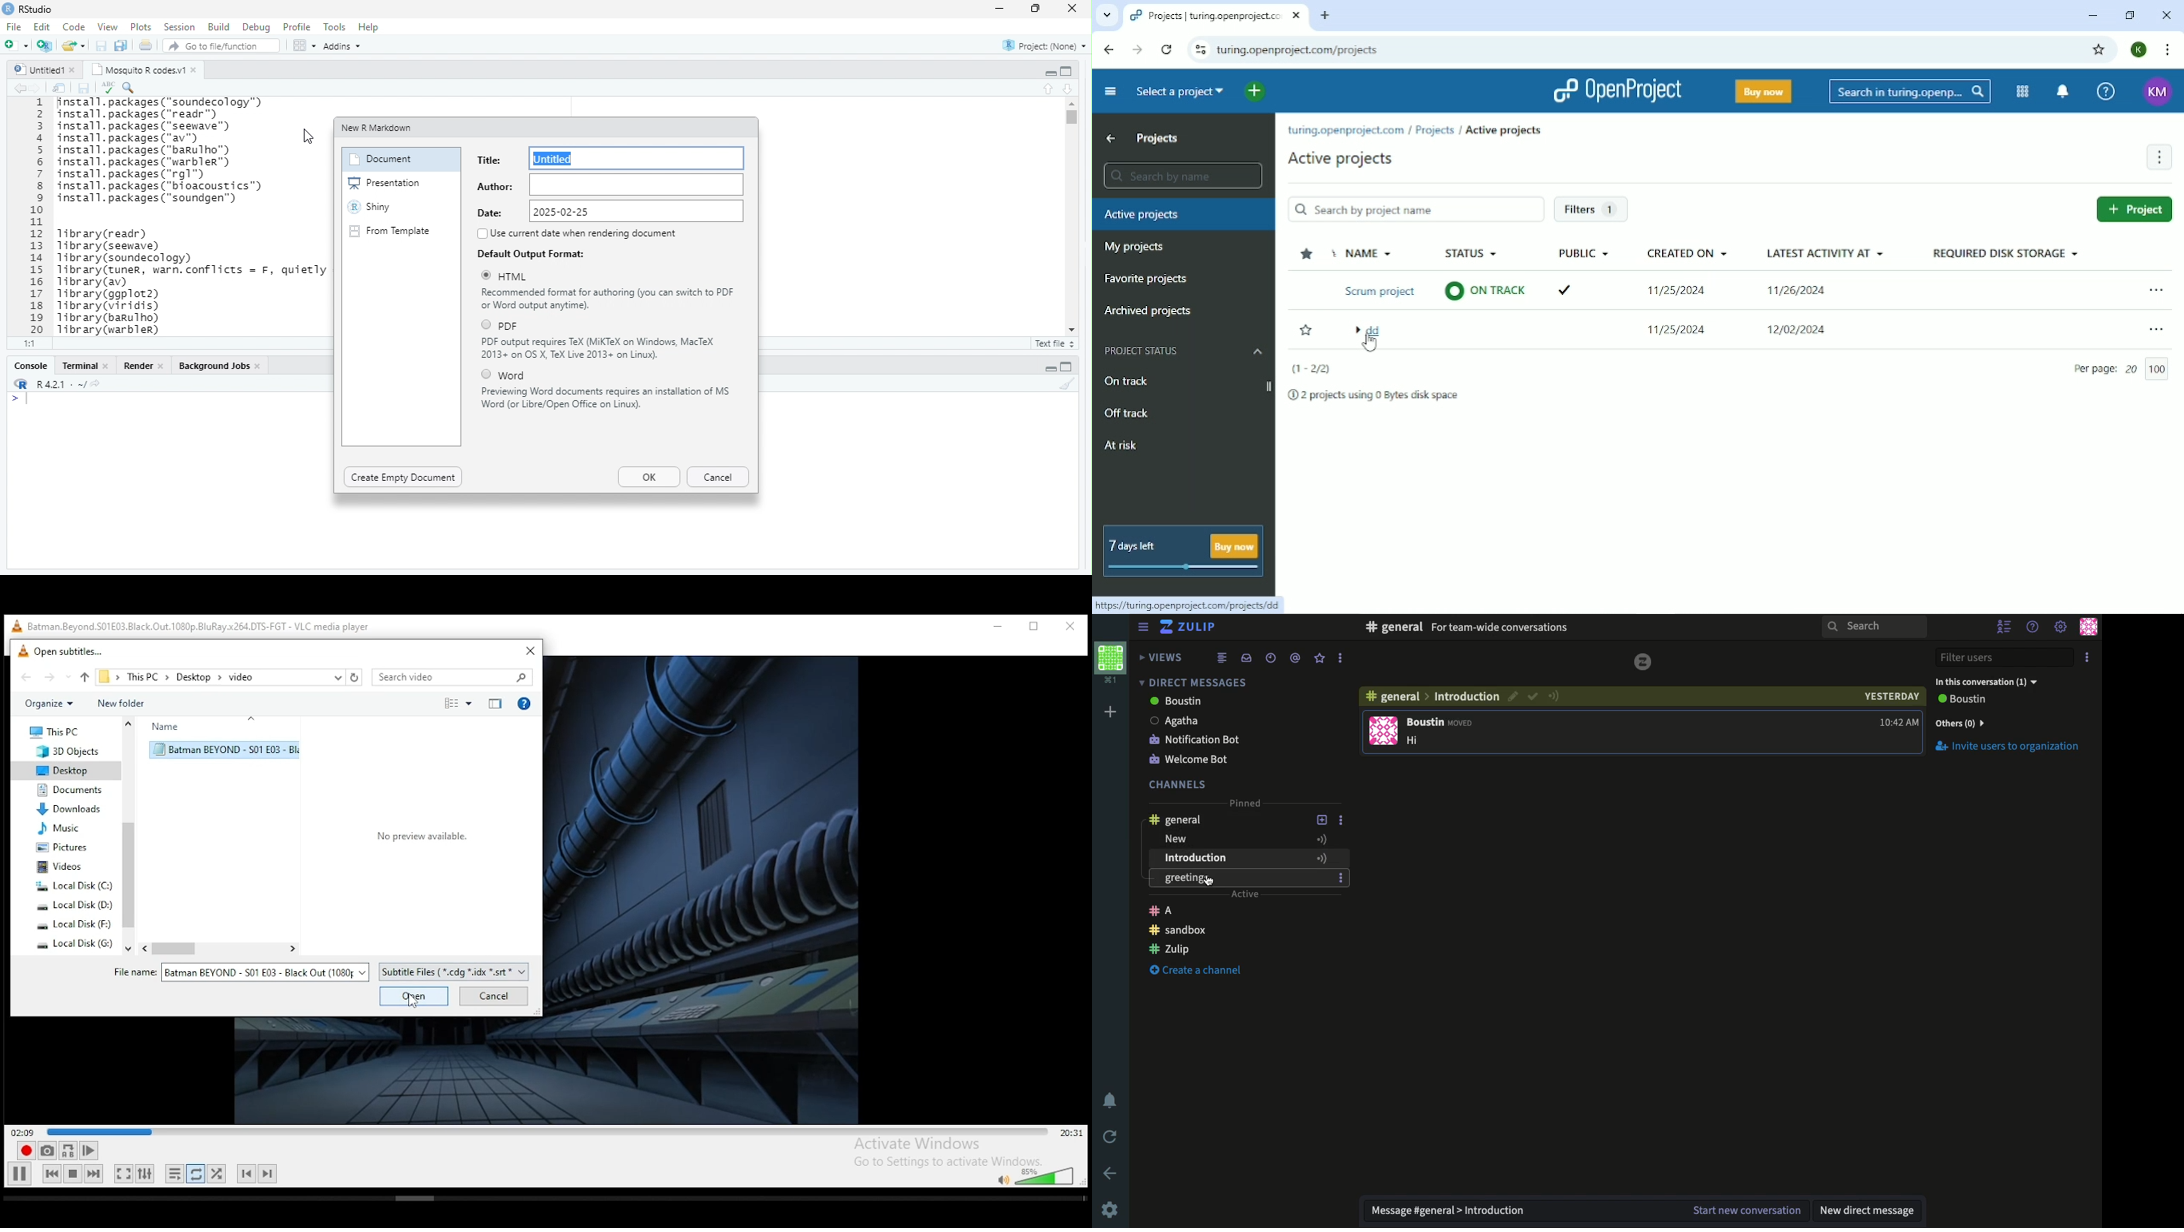 This screenshot has height=1232, width=2184. I want to click on volume, so click(1047, 1175).